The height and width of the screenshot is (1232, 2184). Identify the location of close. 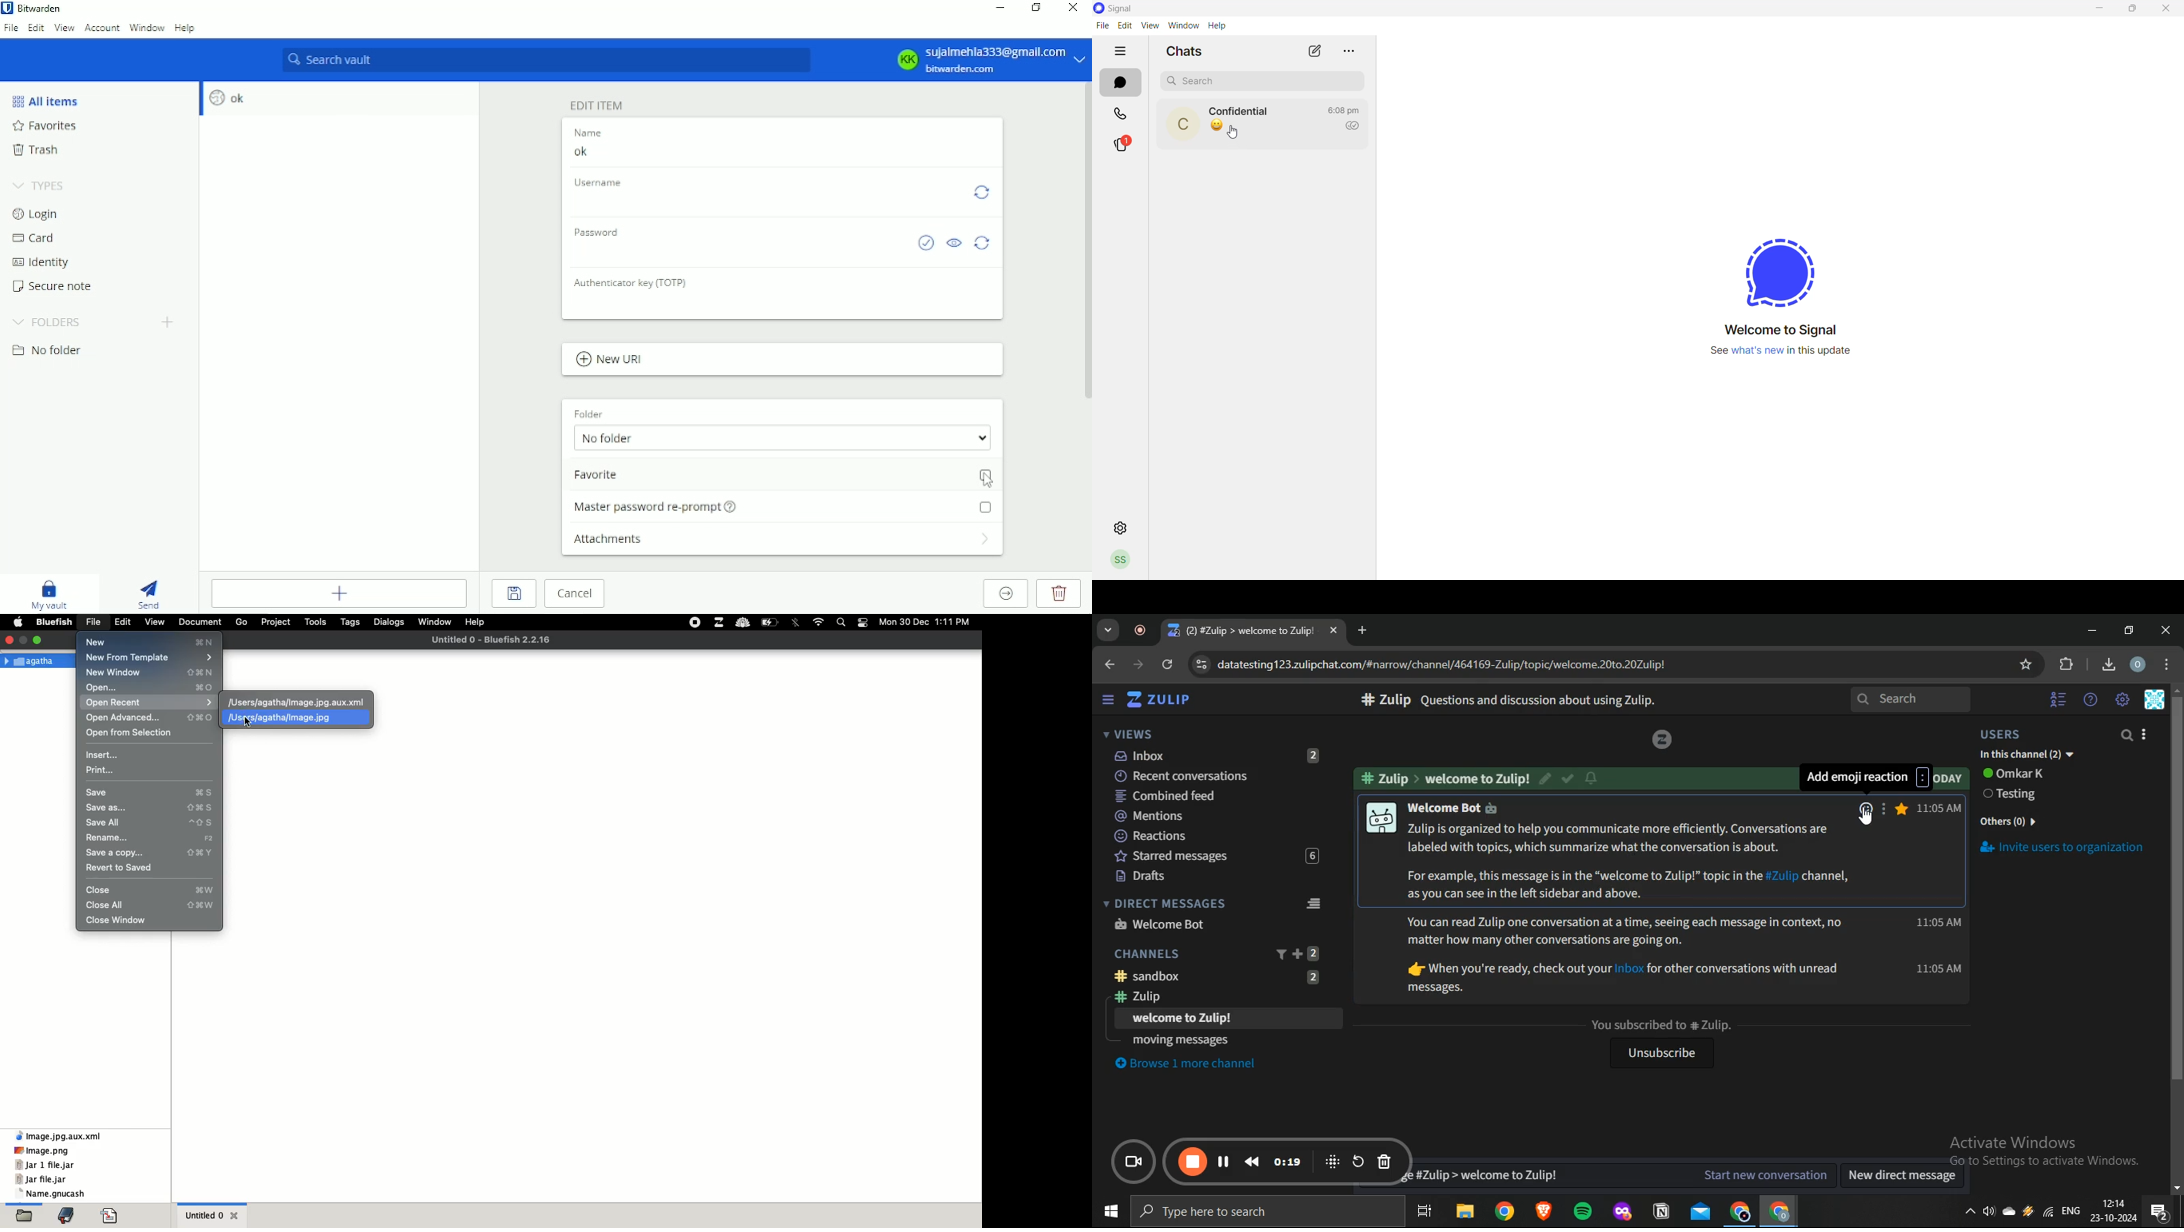
(238, 1214).